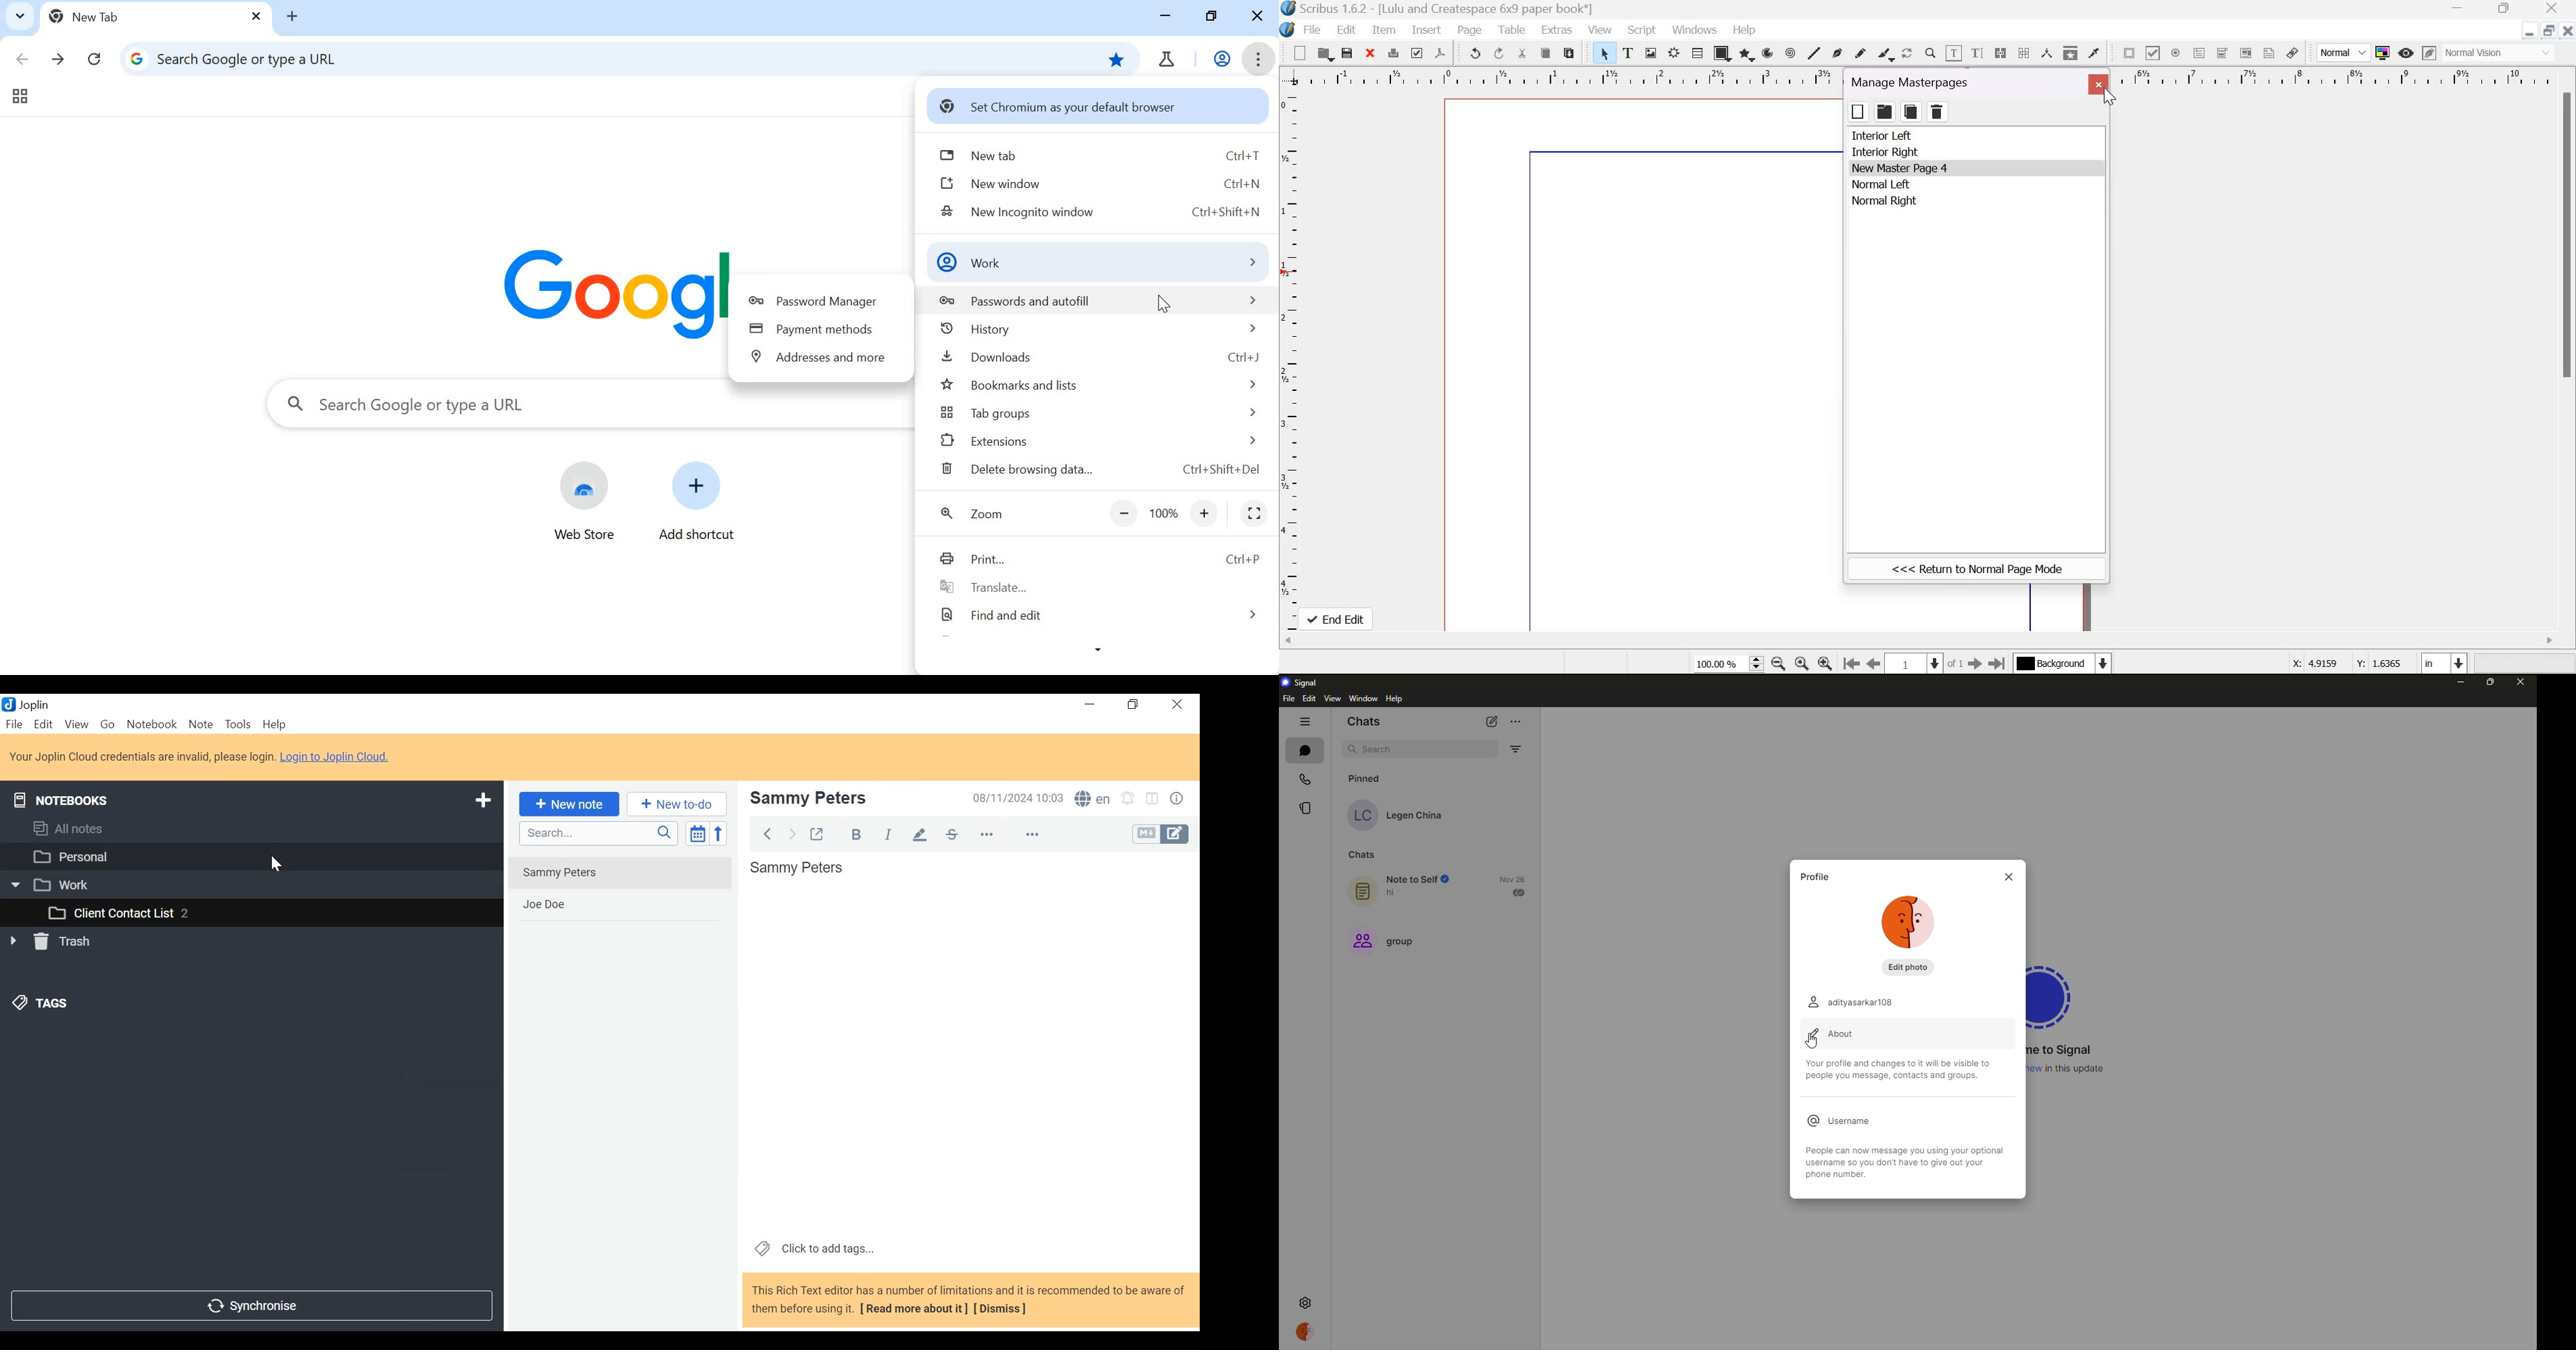  I want to click on New Note, so click(569, 804).